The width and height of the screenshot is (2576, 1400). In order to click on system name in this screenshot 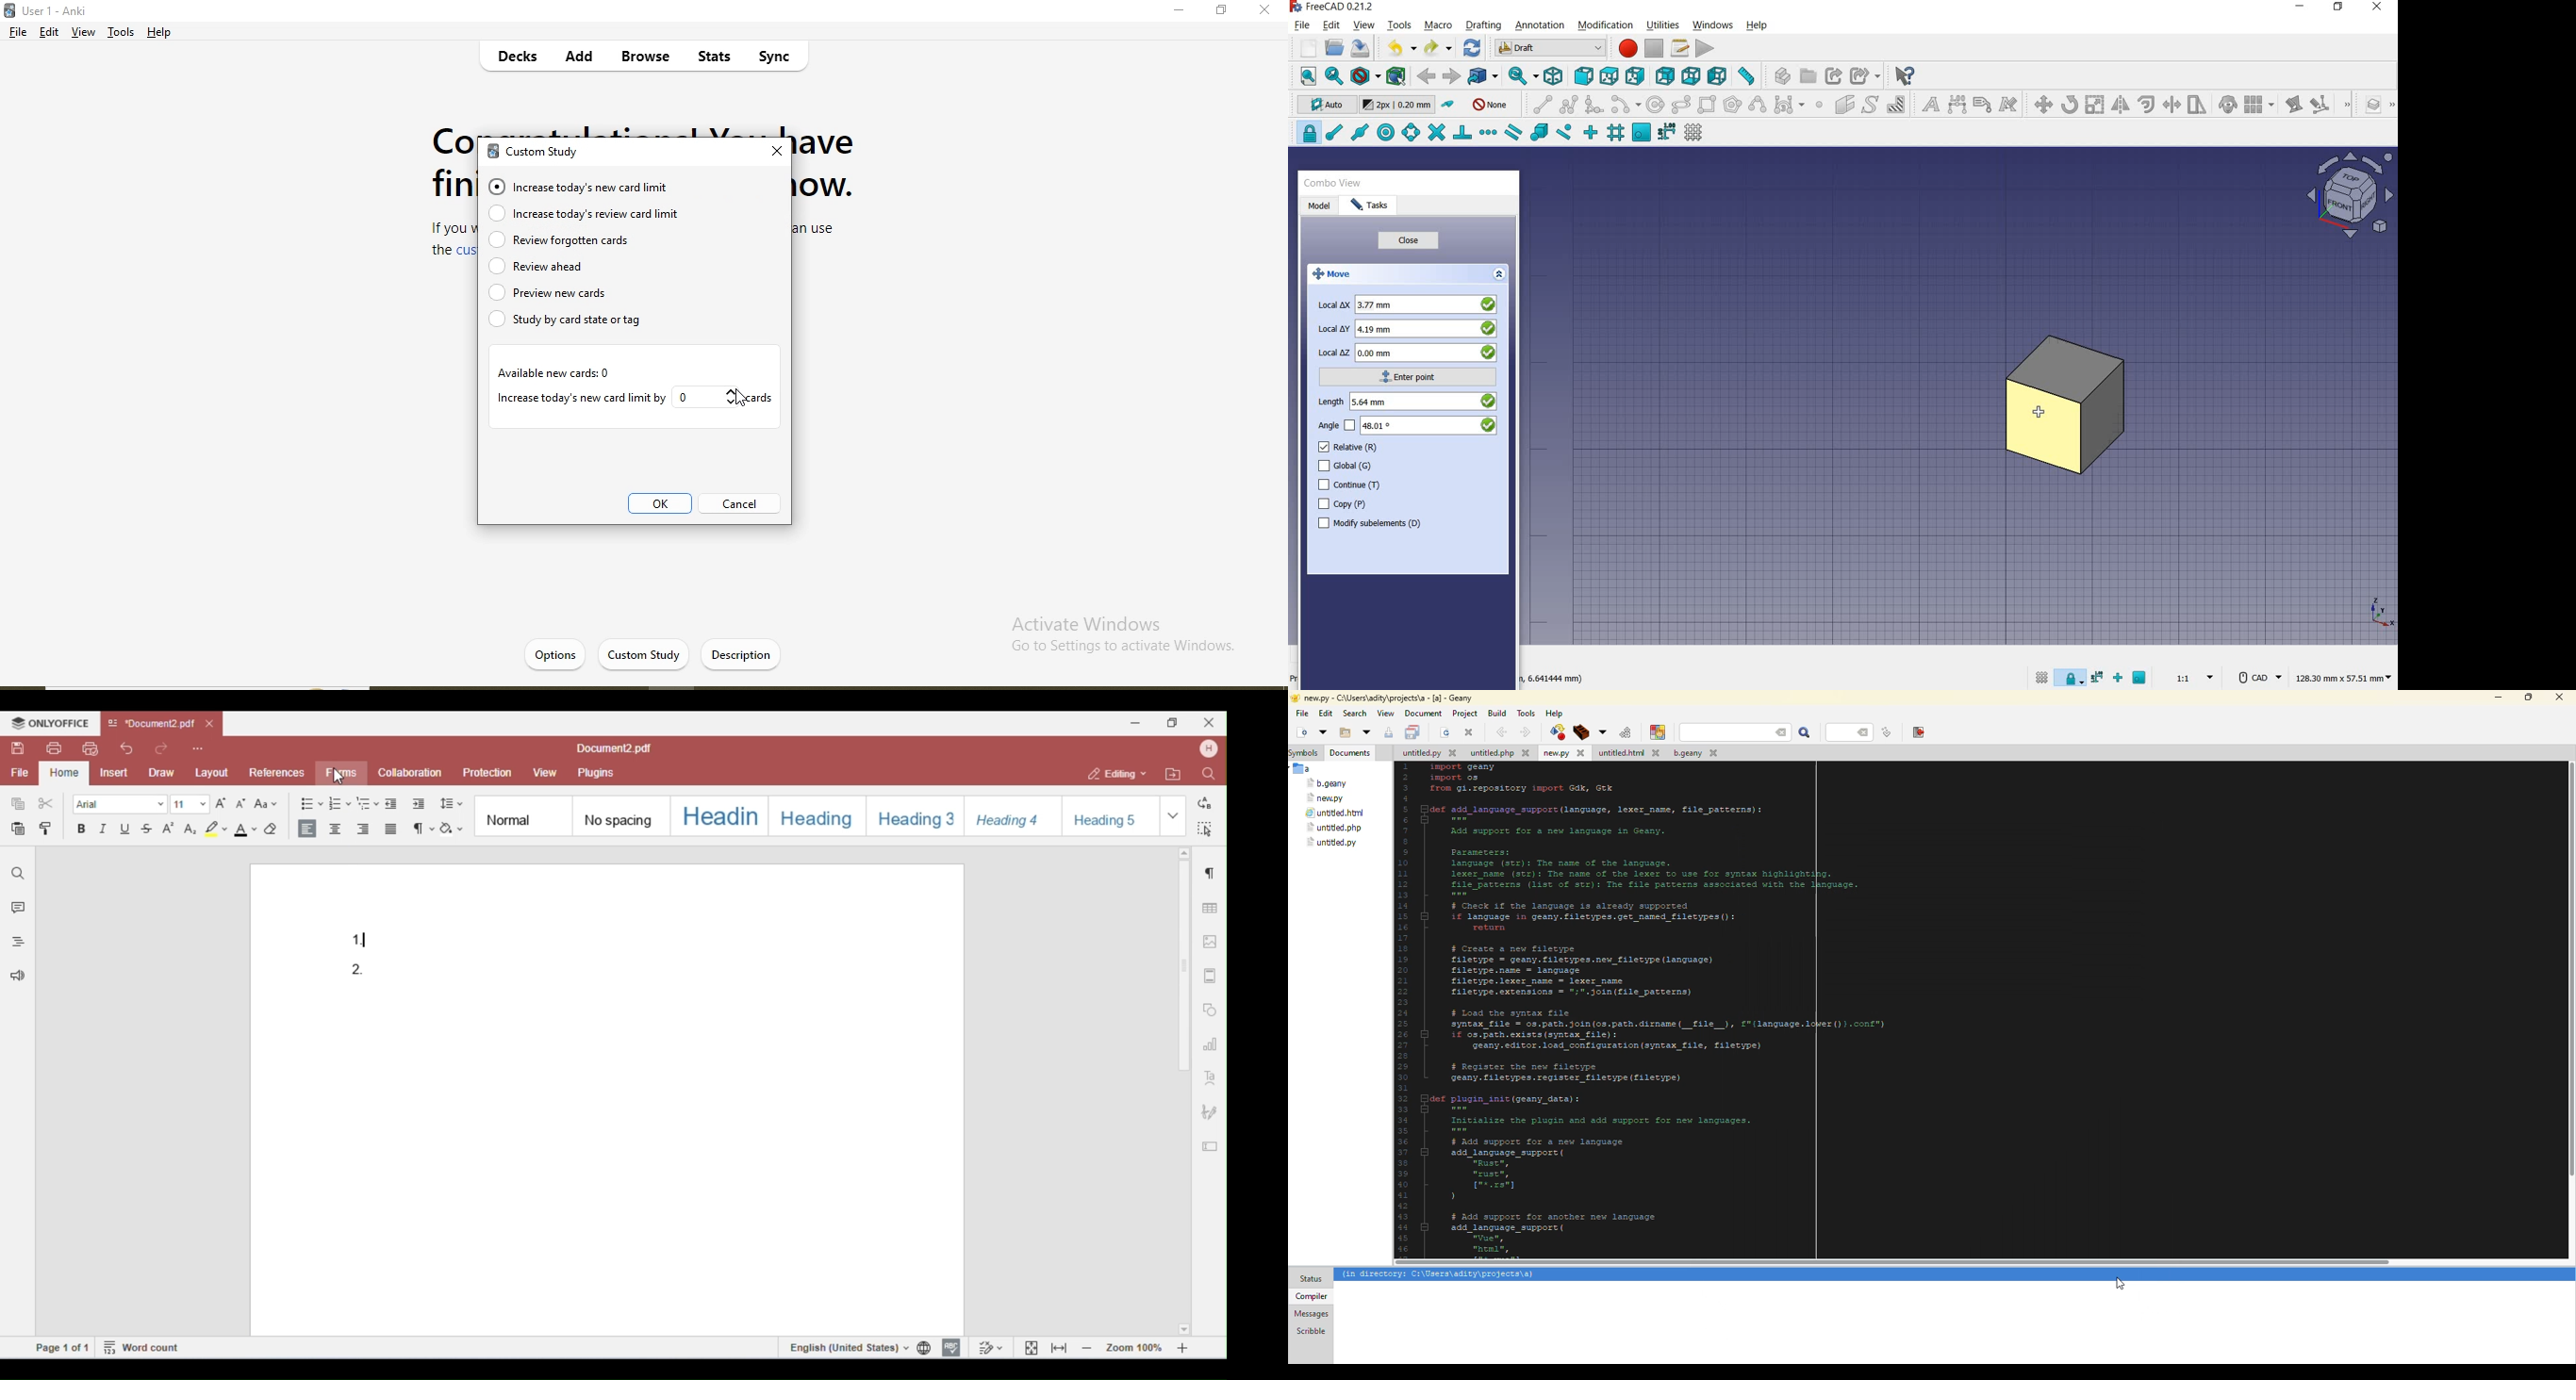, I will do `click(1333, 7)`.